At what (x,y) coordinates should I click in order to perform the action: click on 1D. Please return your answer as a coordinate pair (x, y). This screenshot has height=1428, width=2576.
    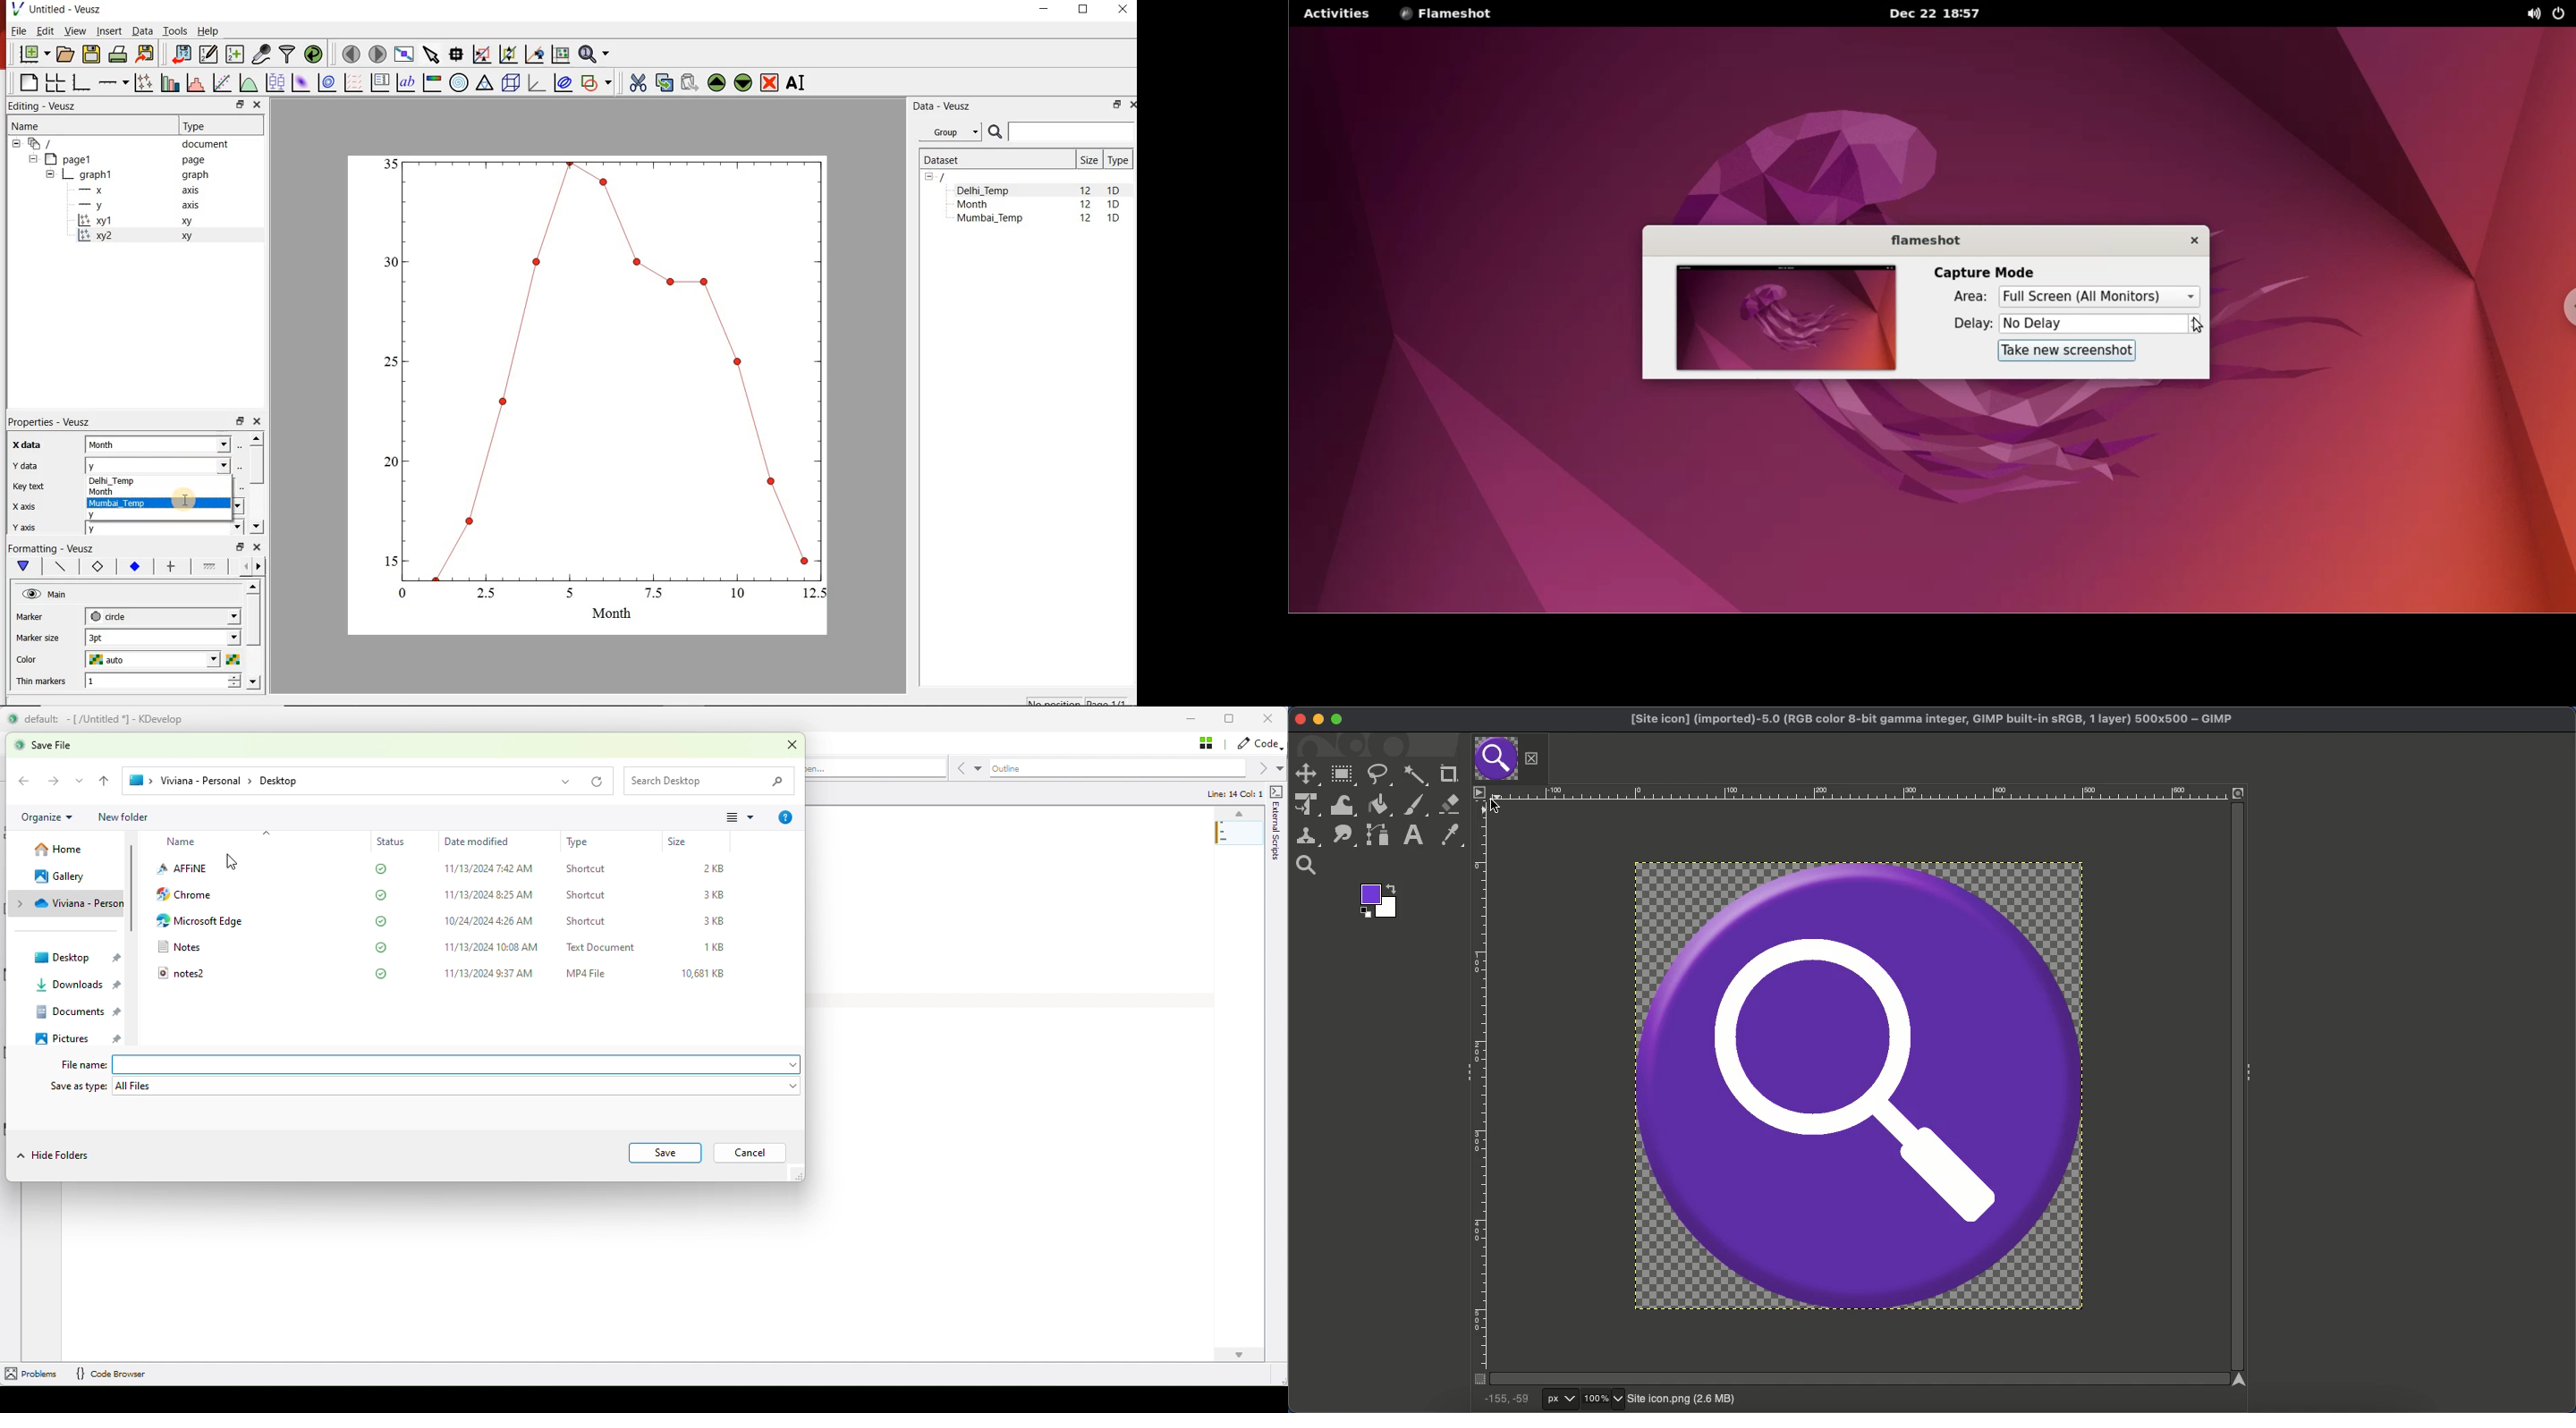
    Looking at the image, I should click on (1114, 190).